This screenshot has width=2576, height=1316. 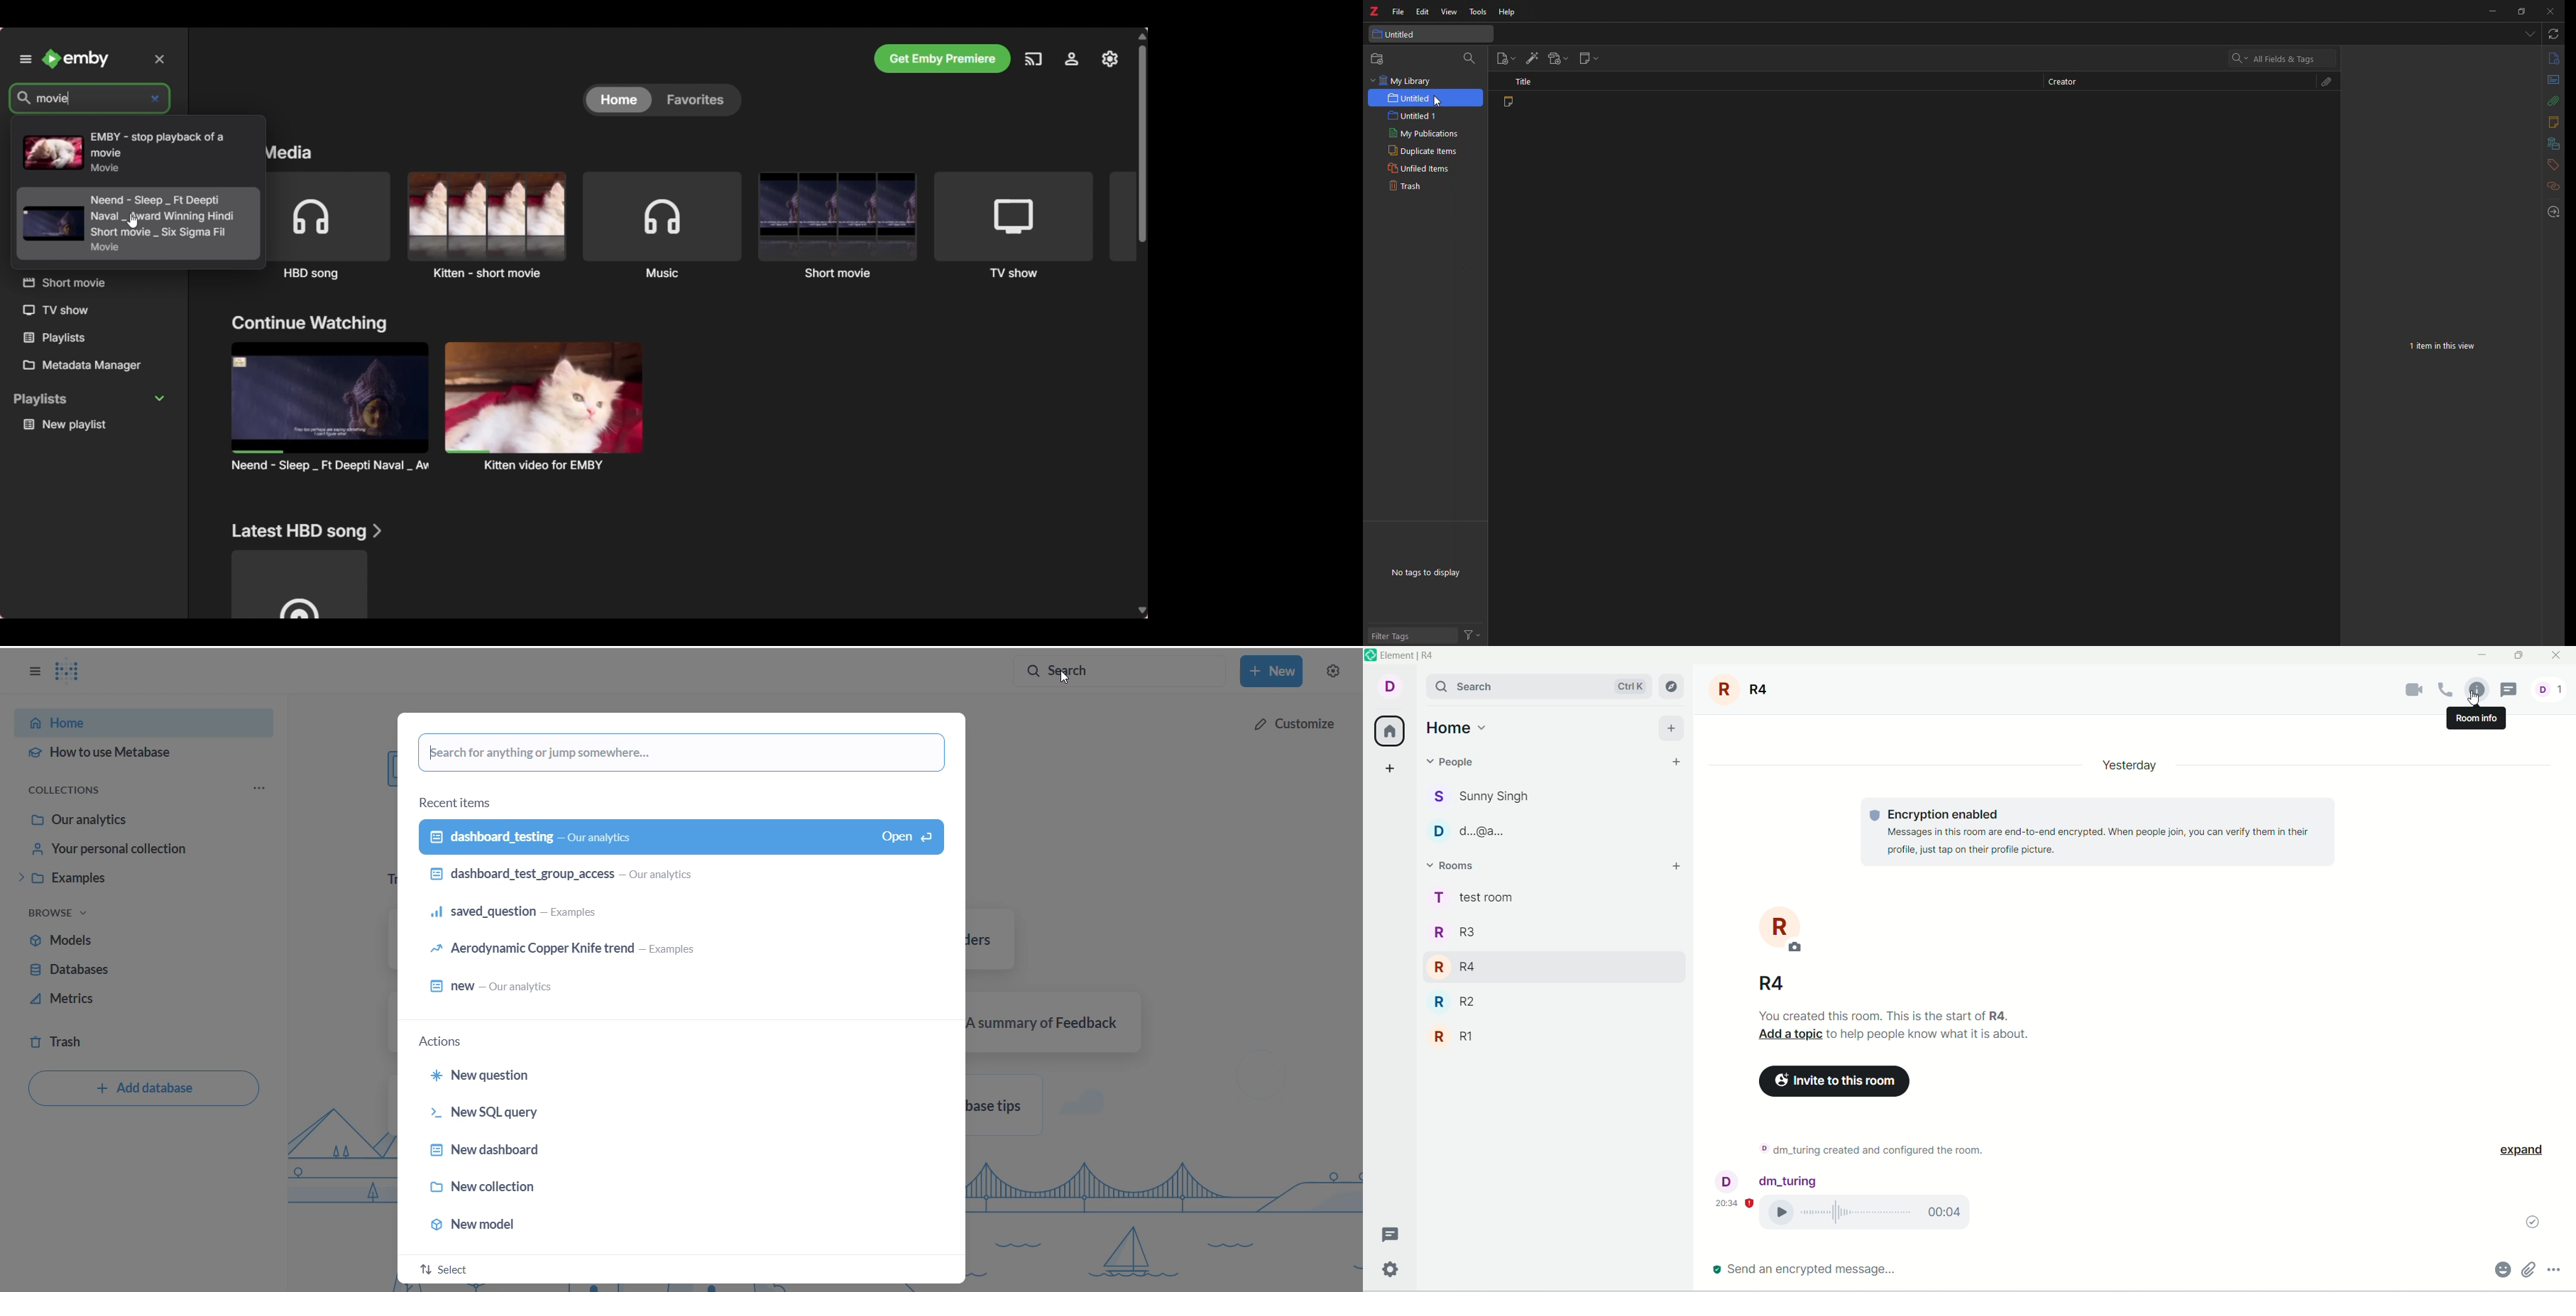 I want to click on select, so click(x=453, y=1270).